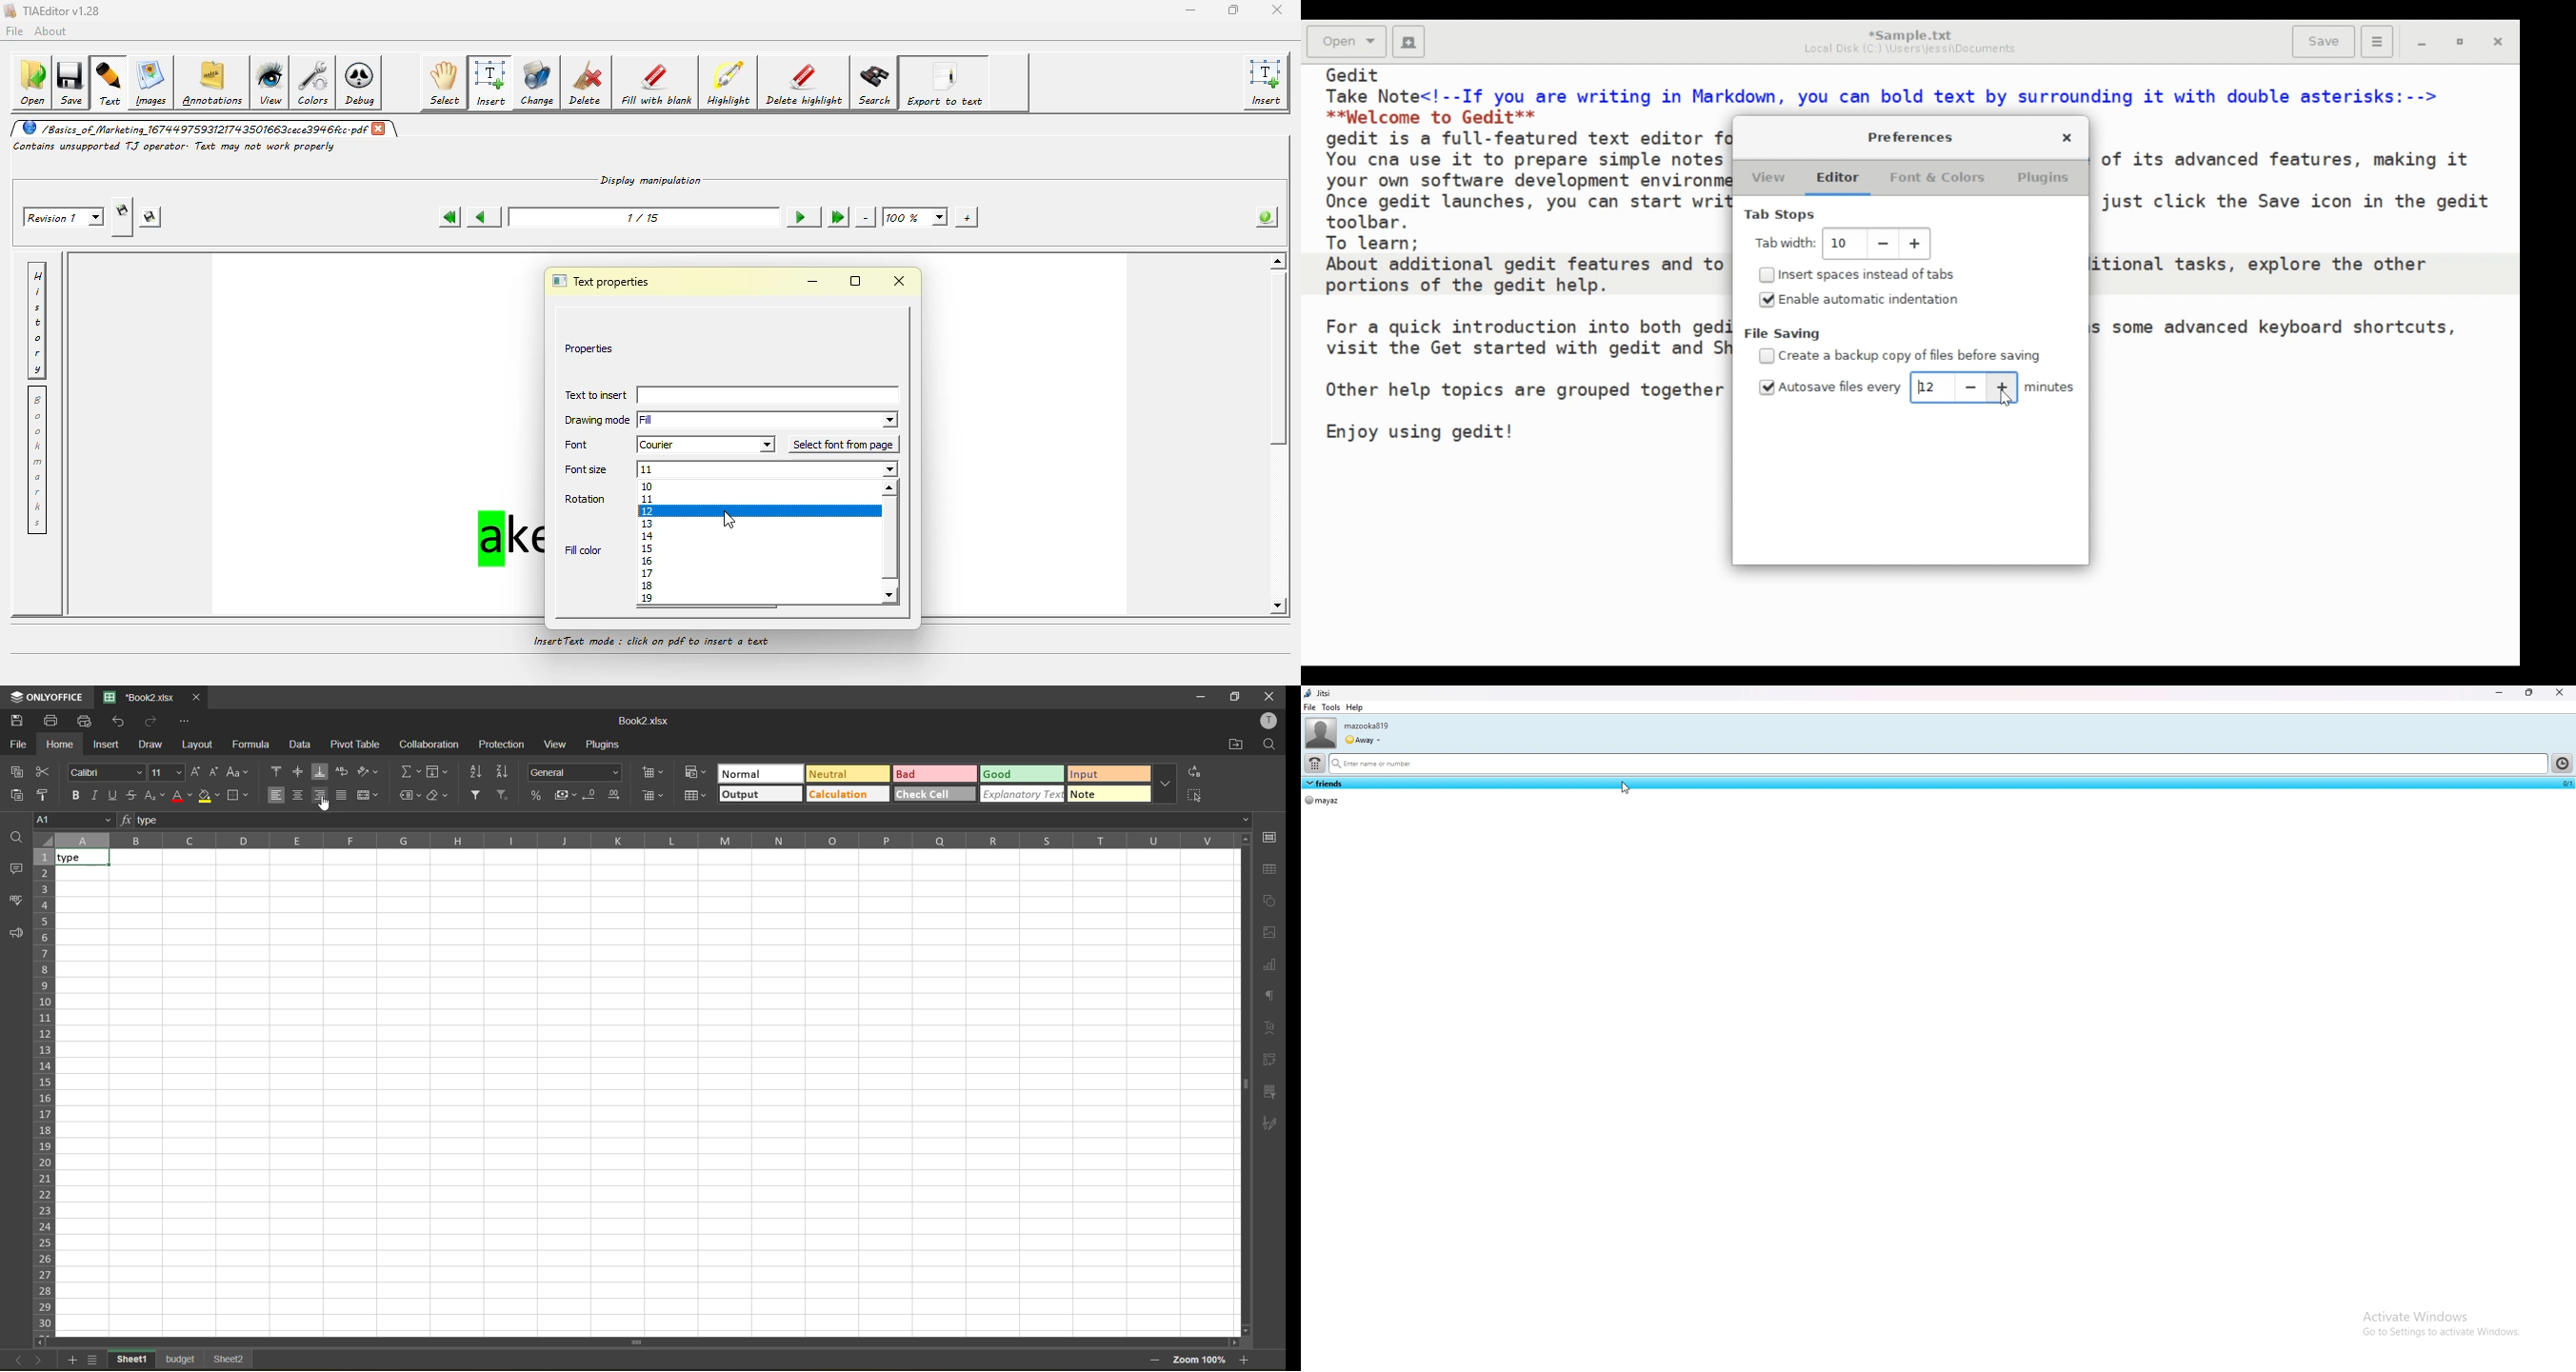  I want to click on *Sample.txt, so click(1910, 32).